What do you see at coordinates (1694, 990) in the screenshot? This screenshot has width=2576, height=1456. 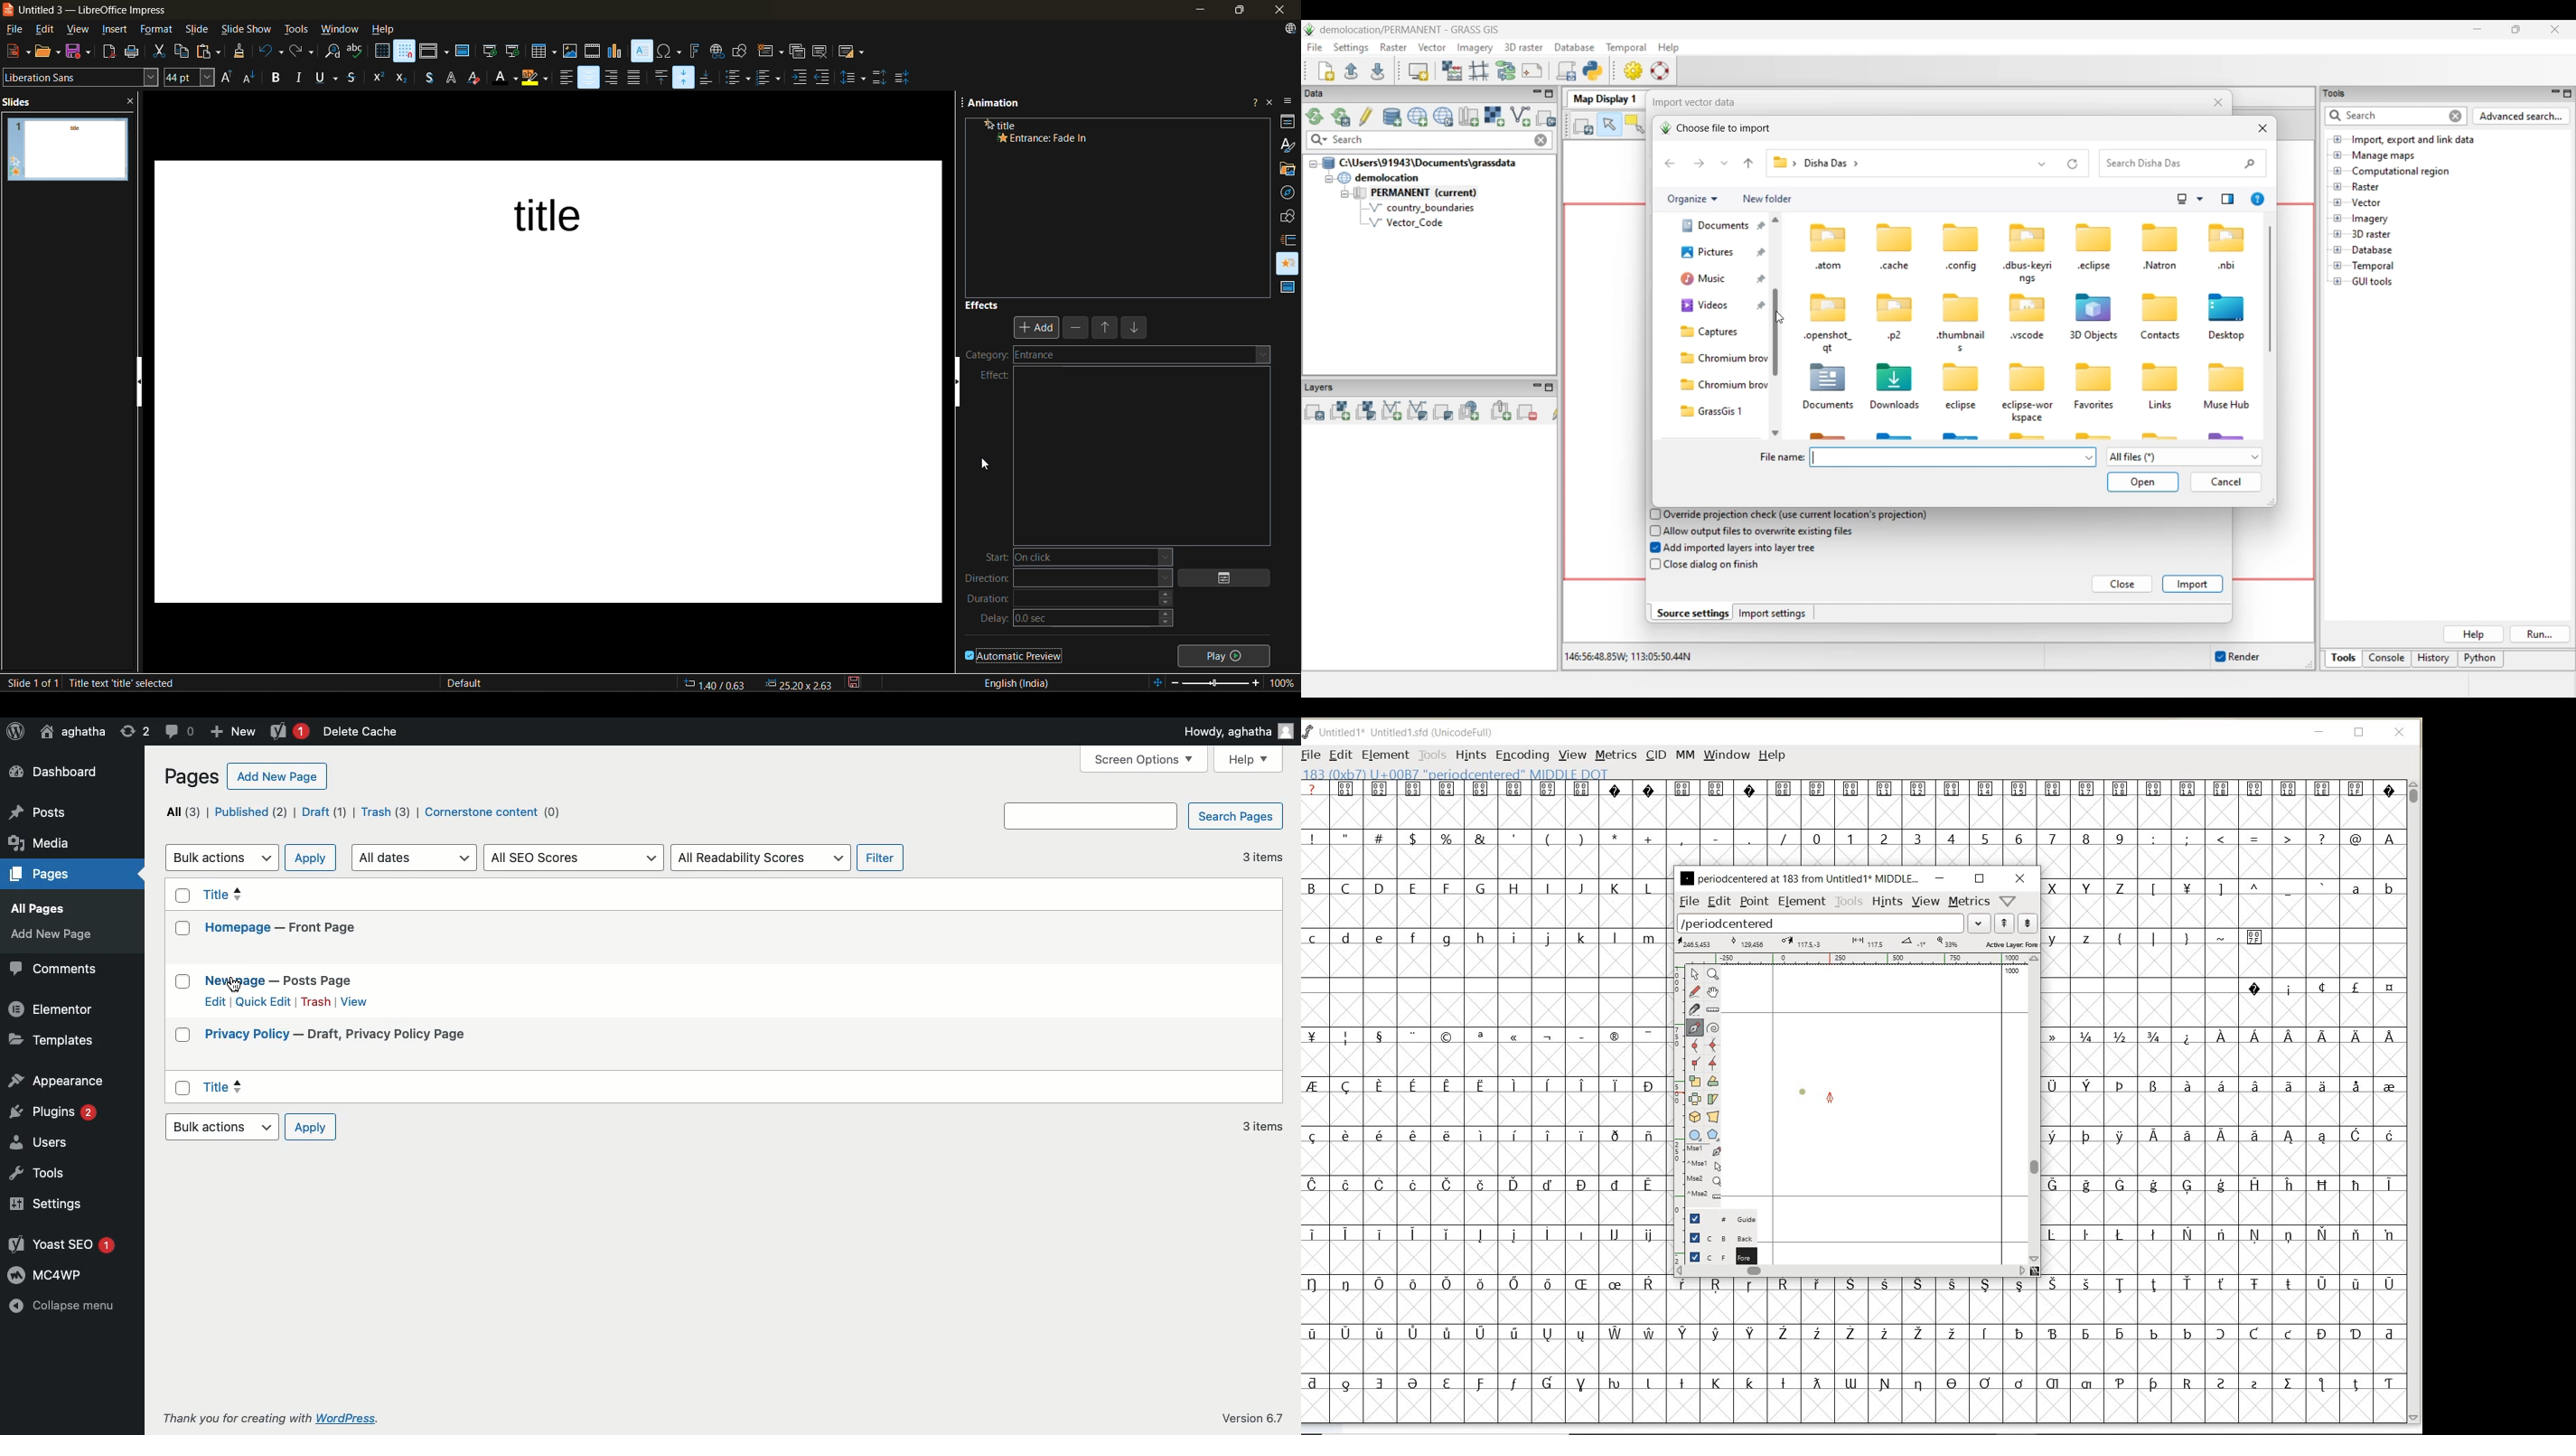 I see `draw a freehand curve` at bounding box center [1694, 990].